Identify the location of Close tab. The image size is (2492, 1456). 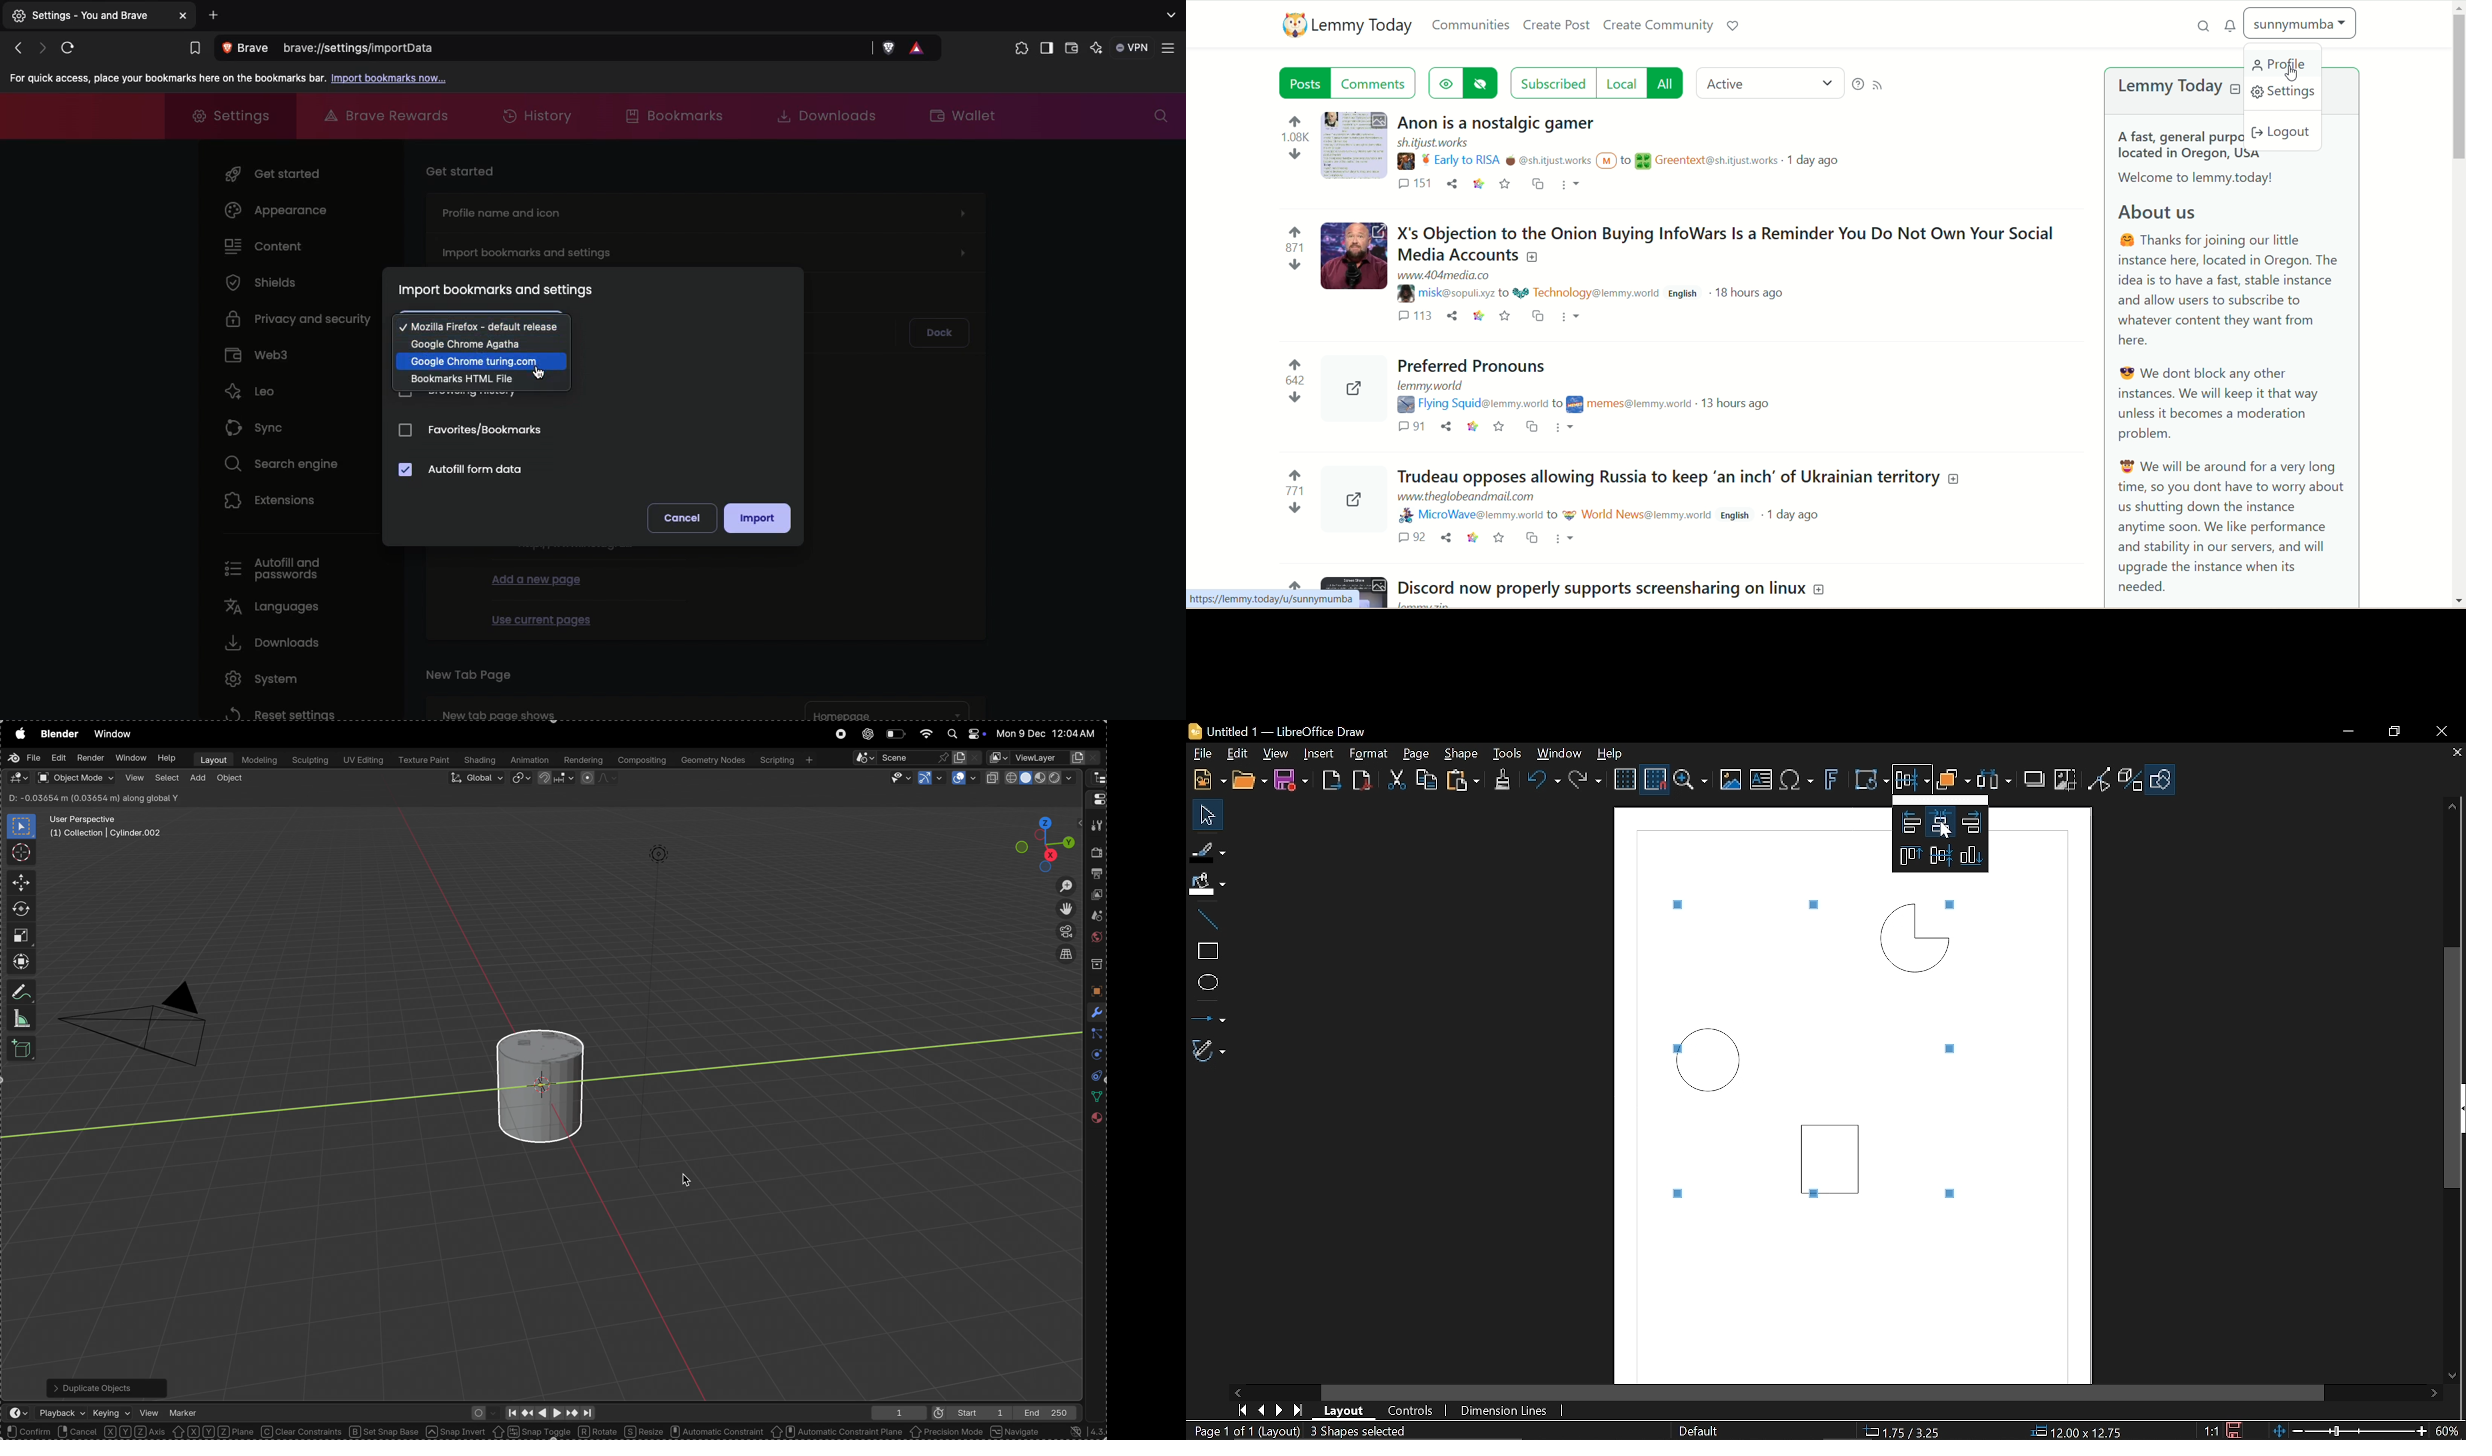
(2473, 754).